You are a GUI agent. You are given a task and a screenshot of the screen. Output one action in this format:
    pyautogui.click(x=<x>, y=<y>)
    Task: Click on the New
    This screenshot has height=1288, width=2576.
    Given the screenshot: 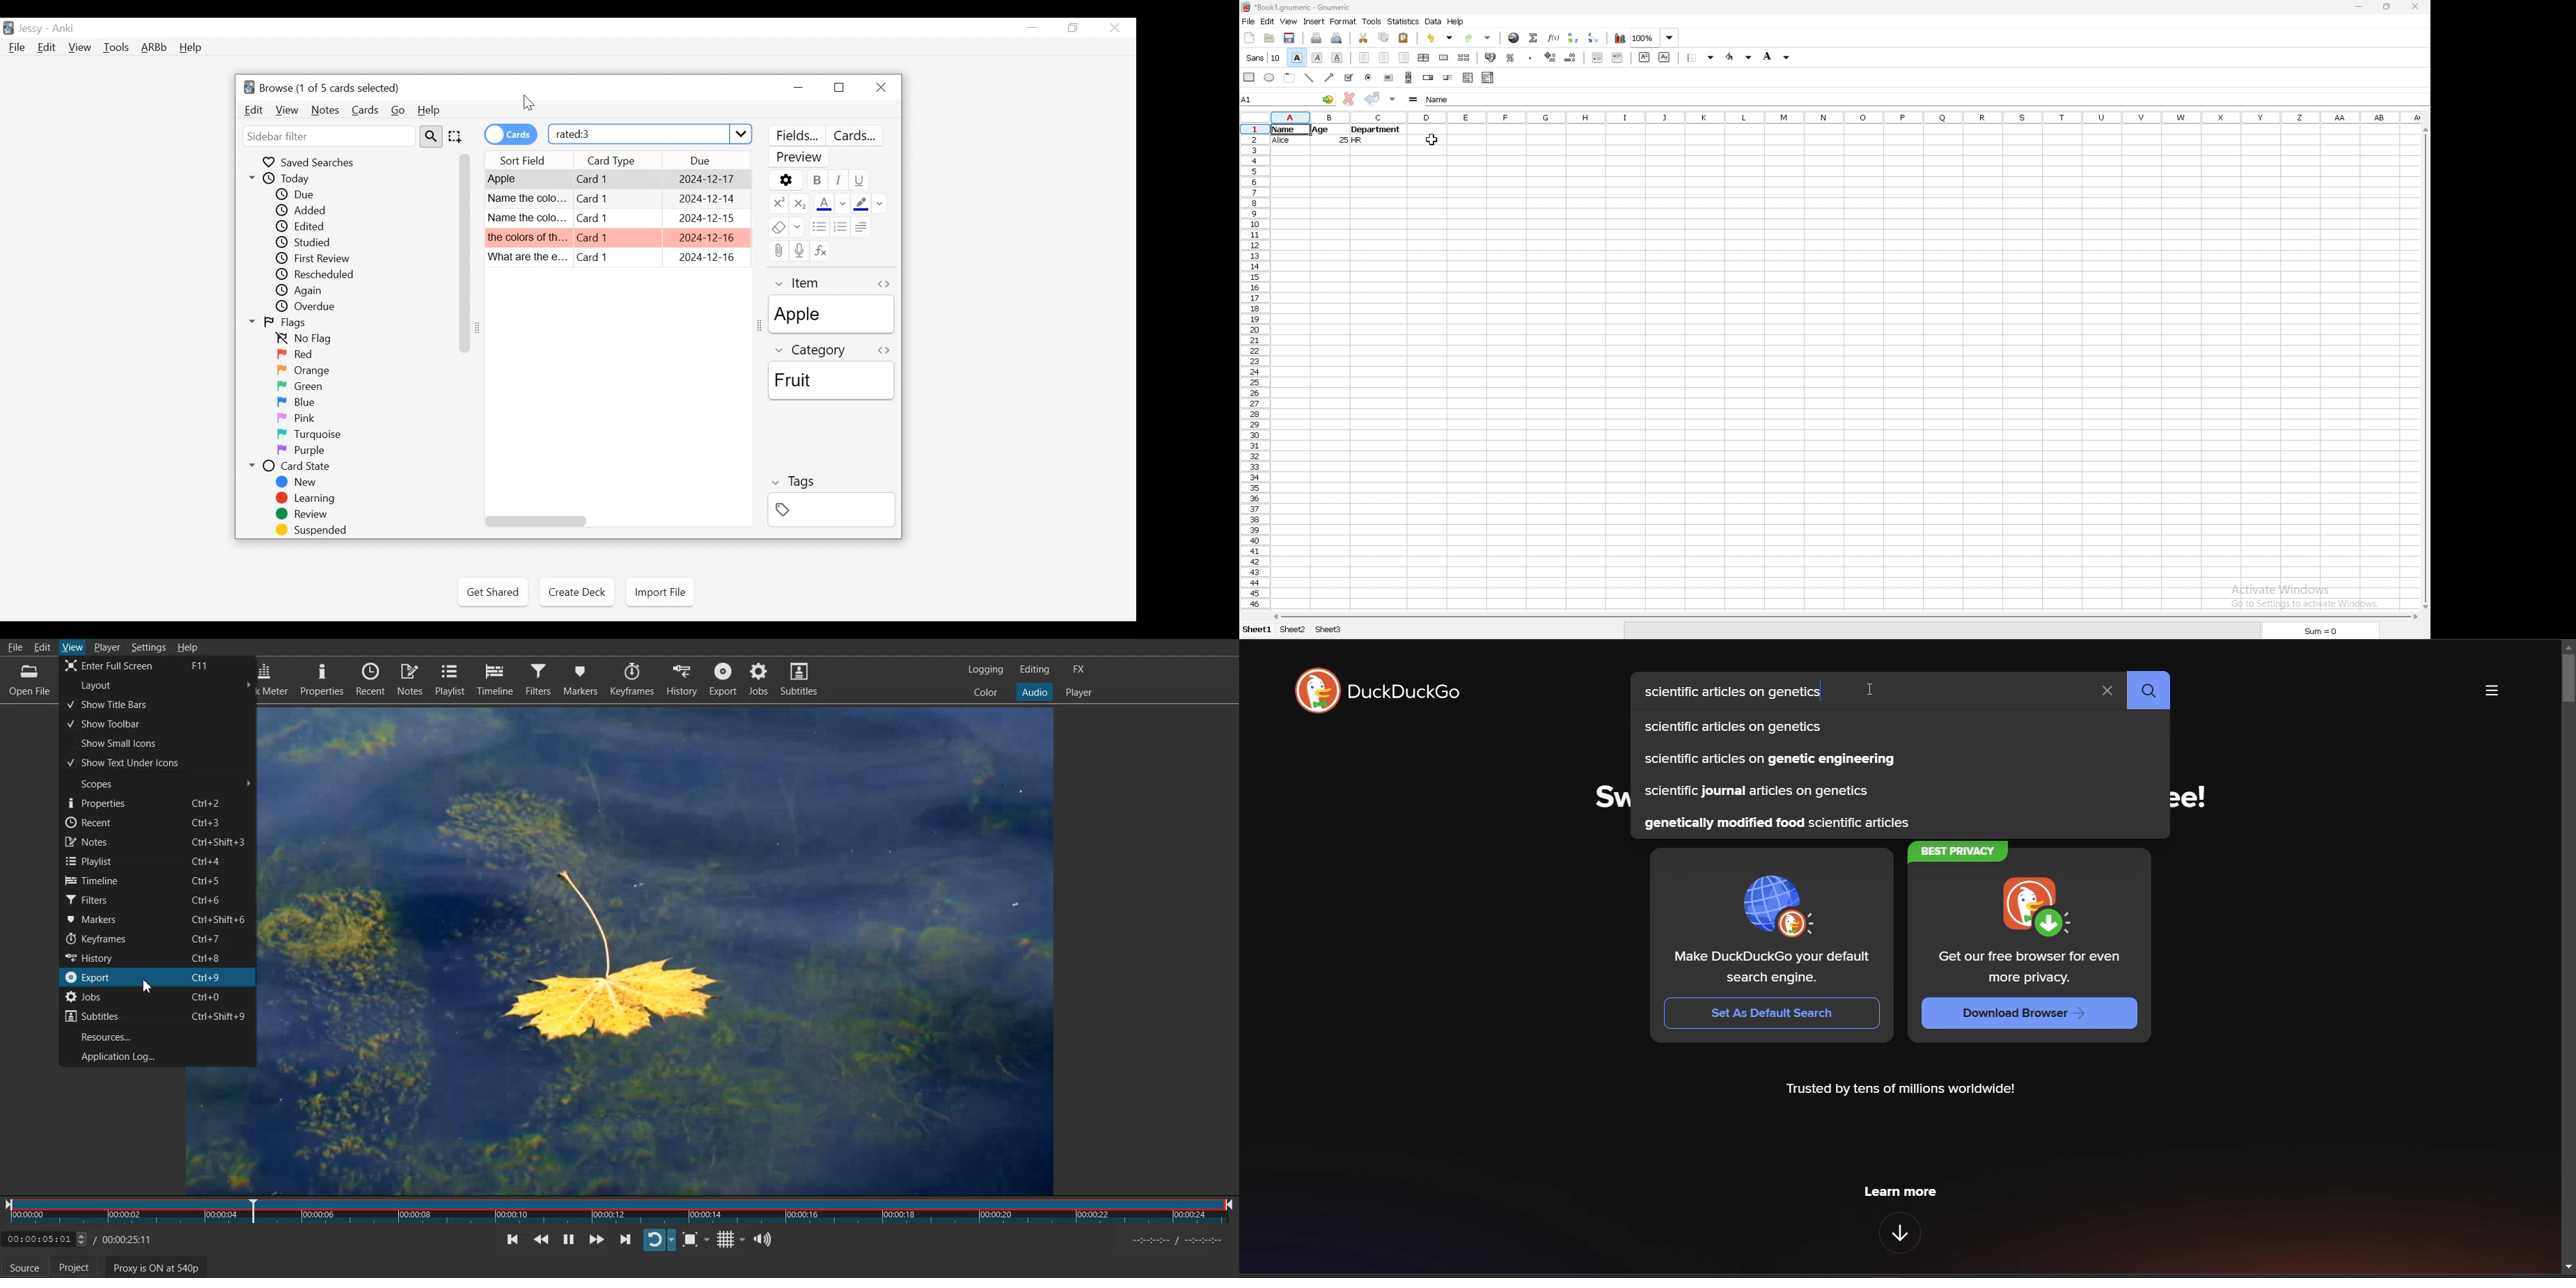 What is the action you would take?
    pyautogui.click(x=299, y=483)
    